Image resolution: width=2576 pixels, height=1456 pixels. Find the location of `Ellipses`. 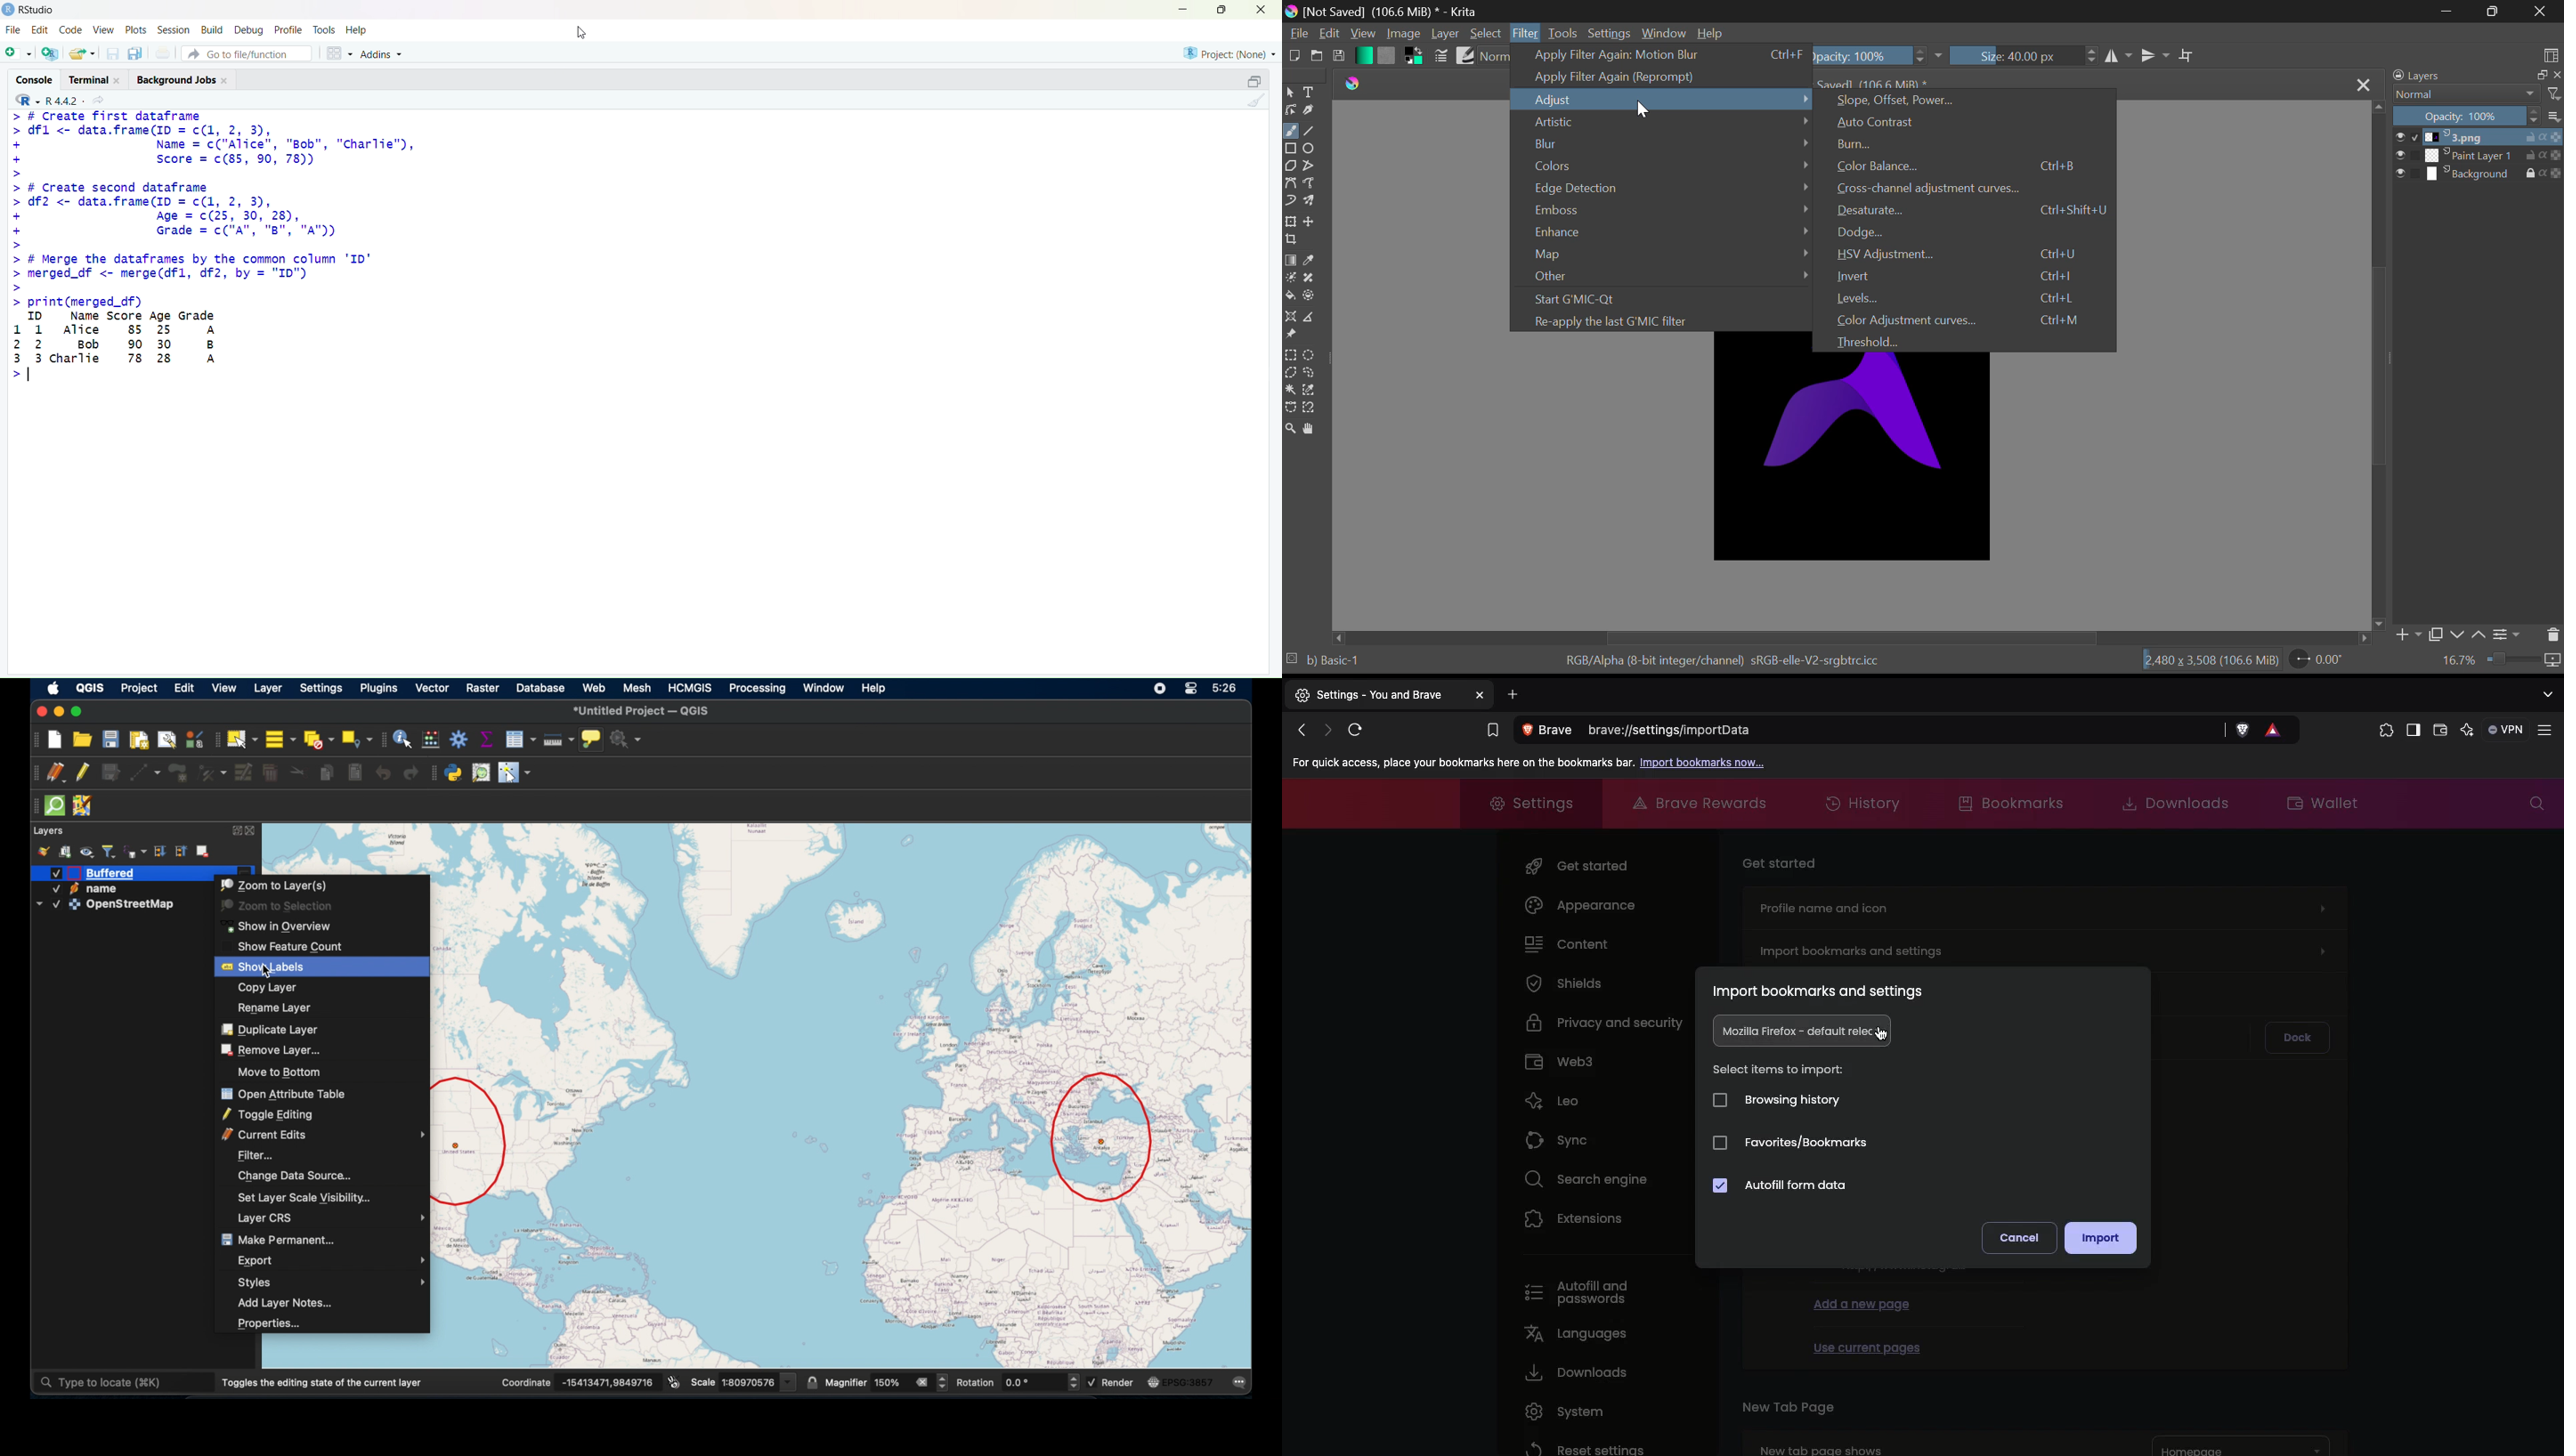

Ellipses is located at coordinates (1311, 150).